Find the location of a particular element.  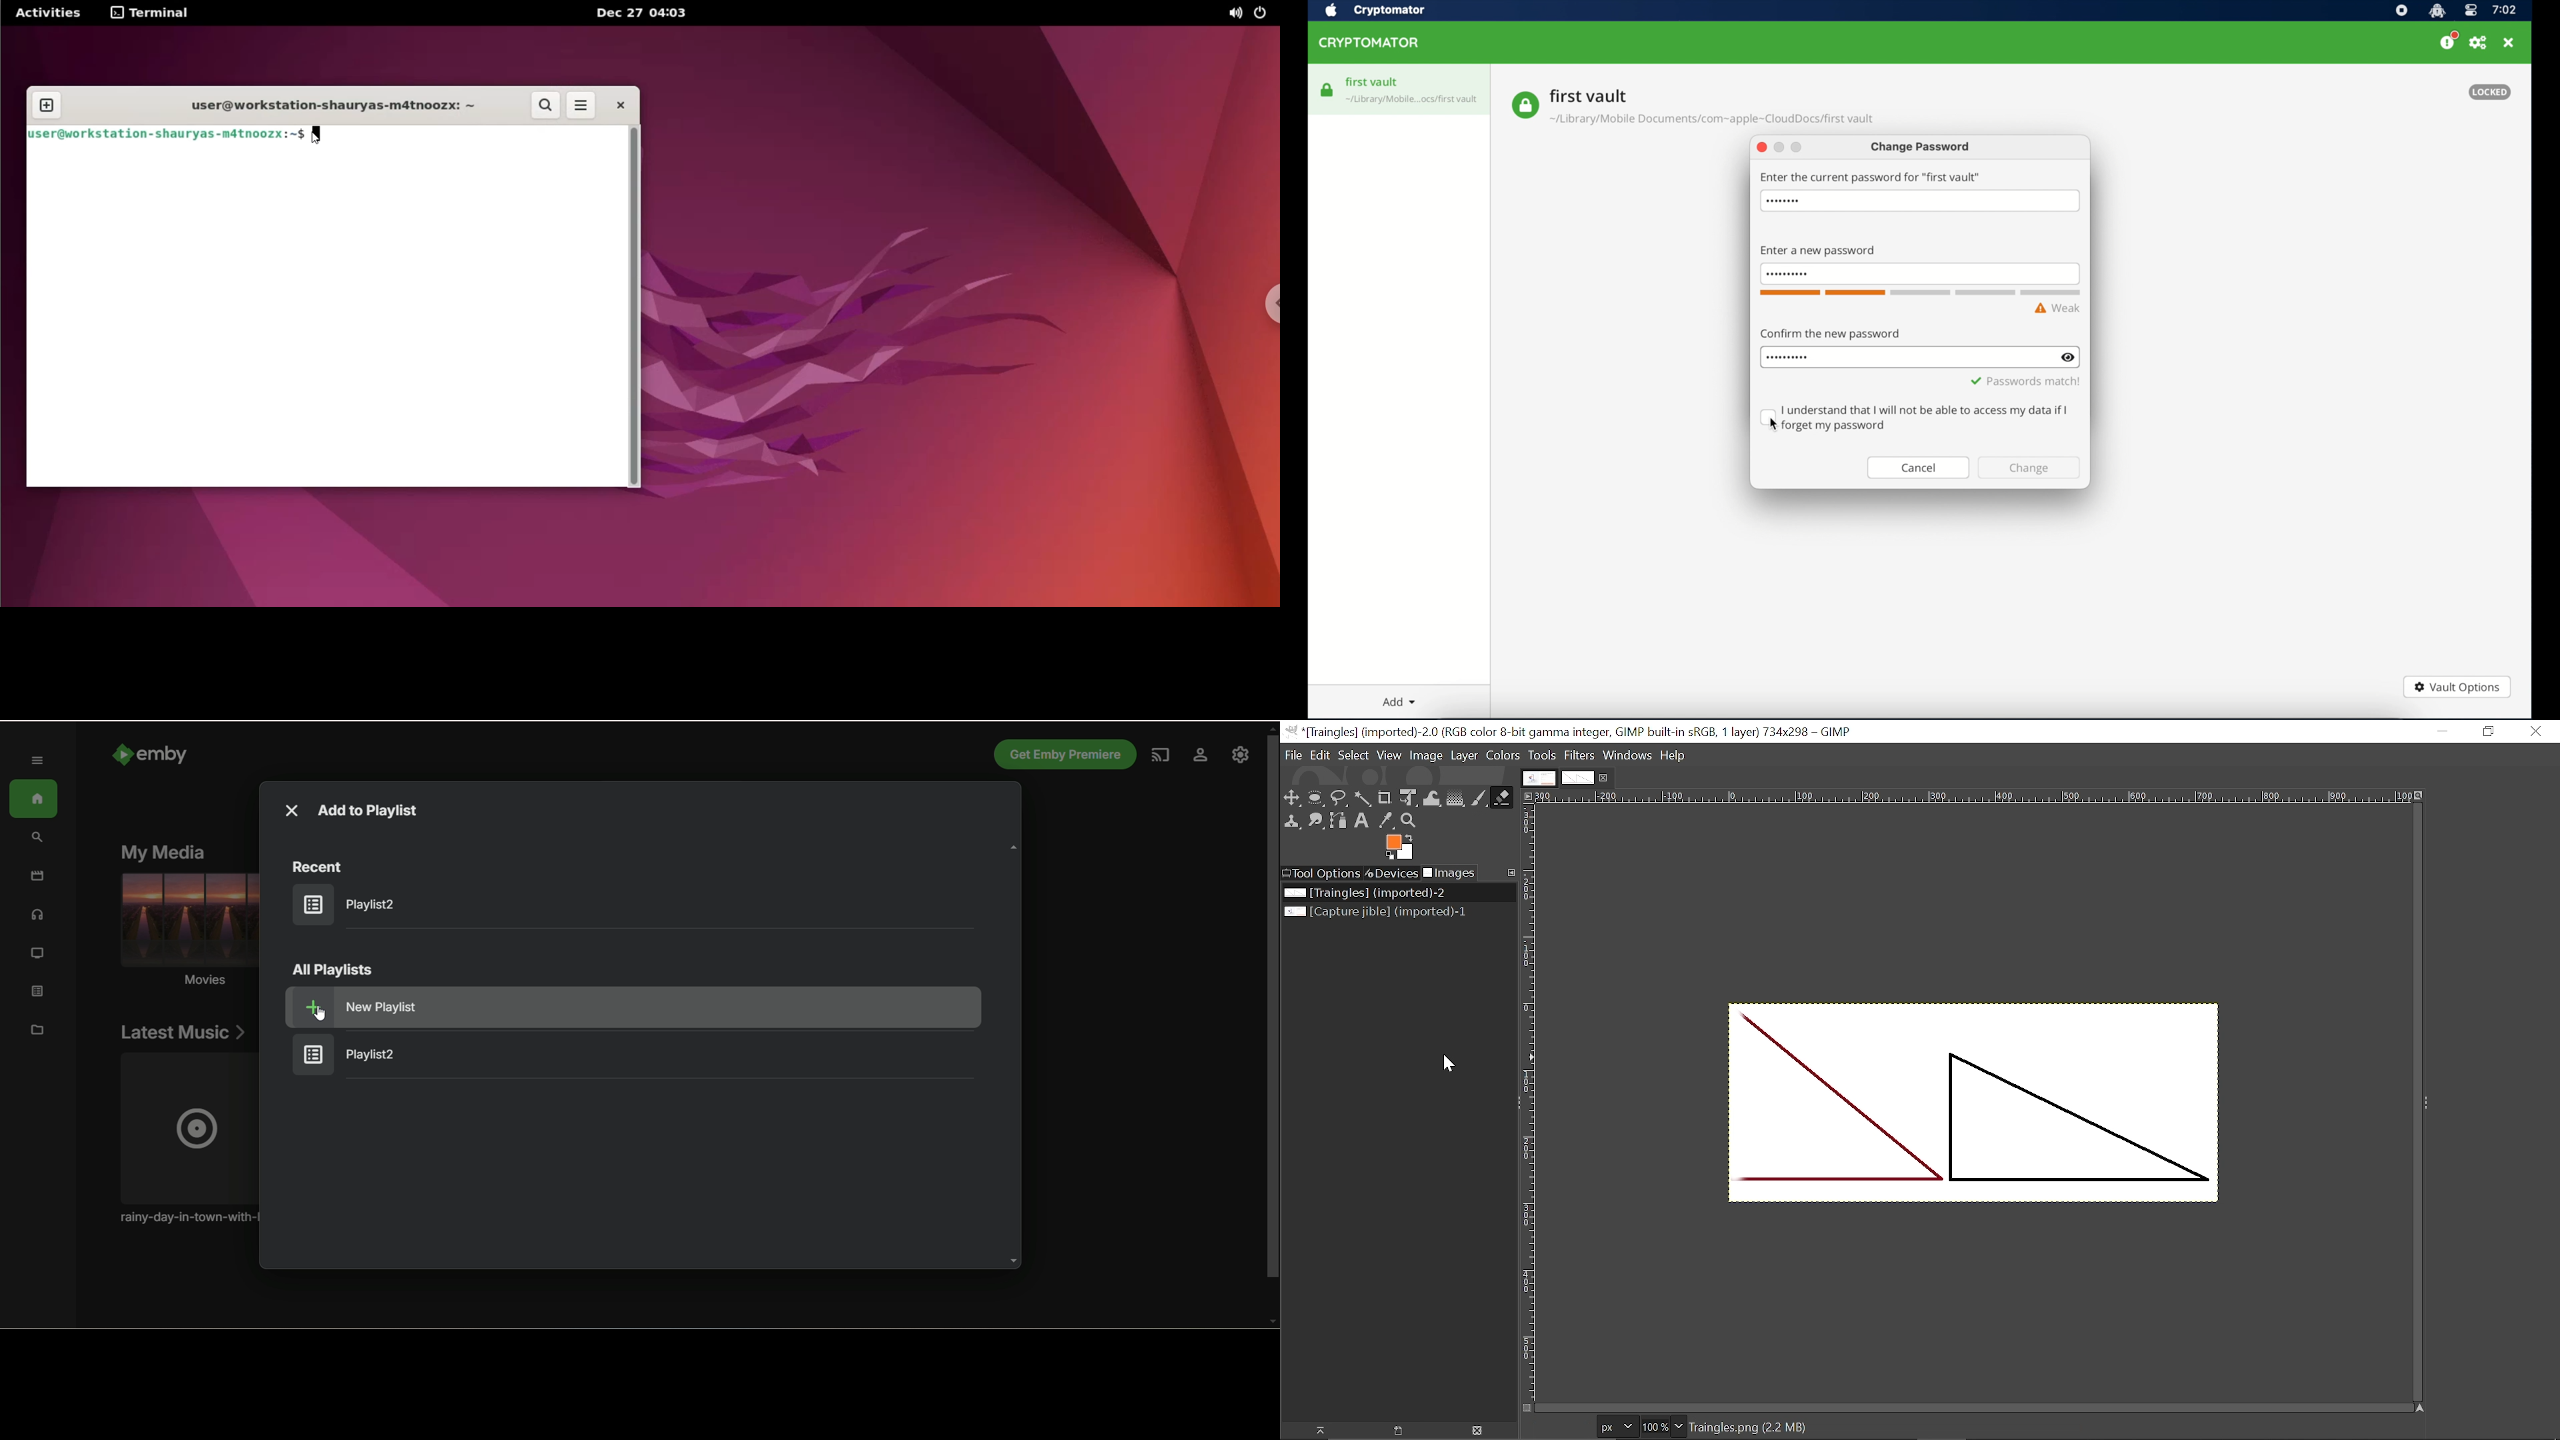

vault name is located at coordinates (1589, 95).